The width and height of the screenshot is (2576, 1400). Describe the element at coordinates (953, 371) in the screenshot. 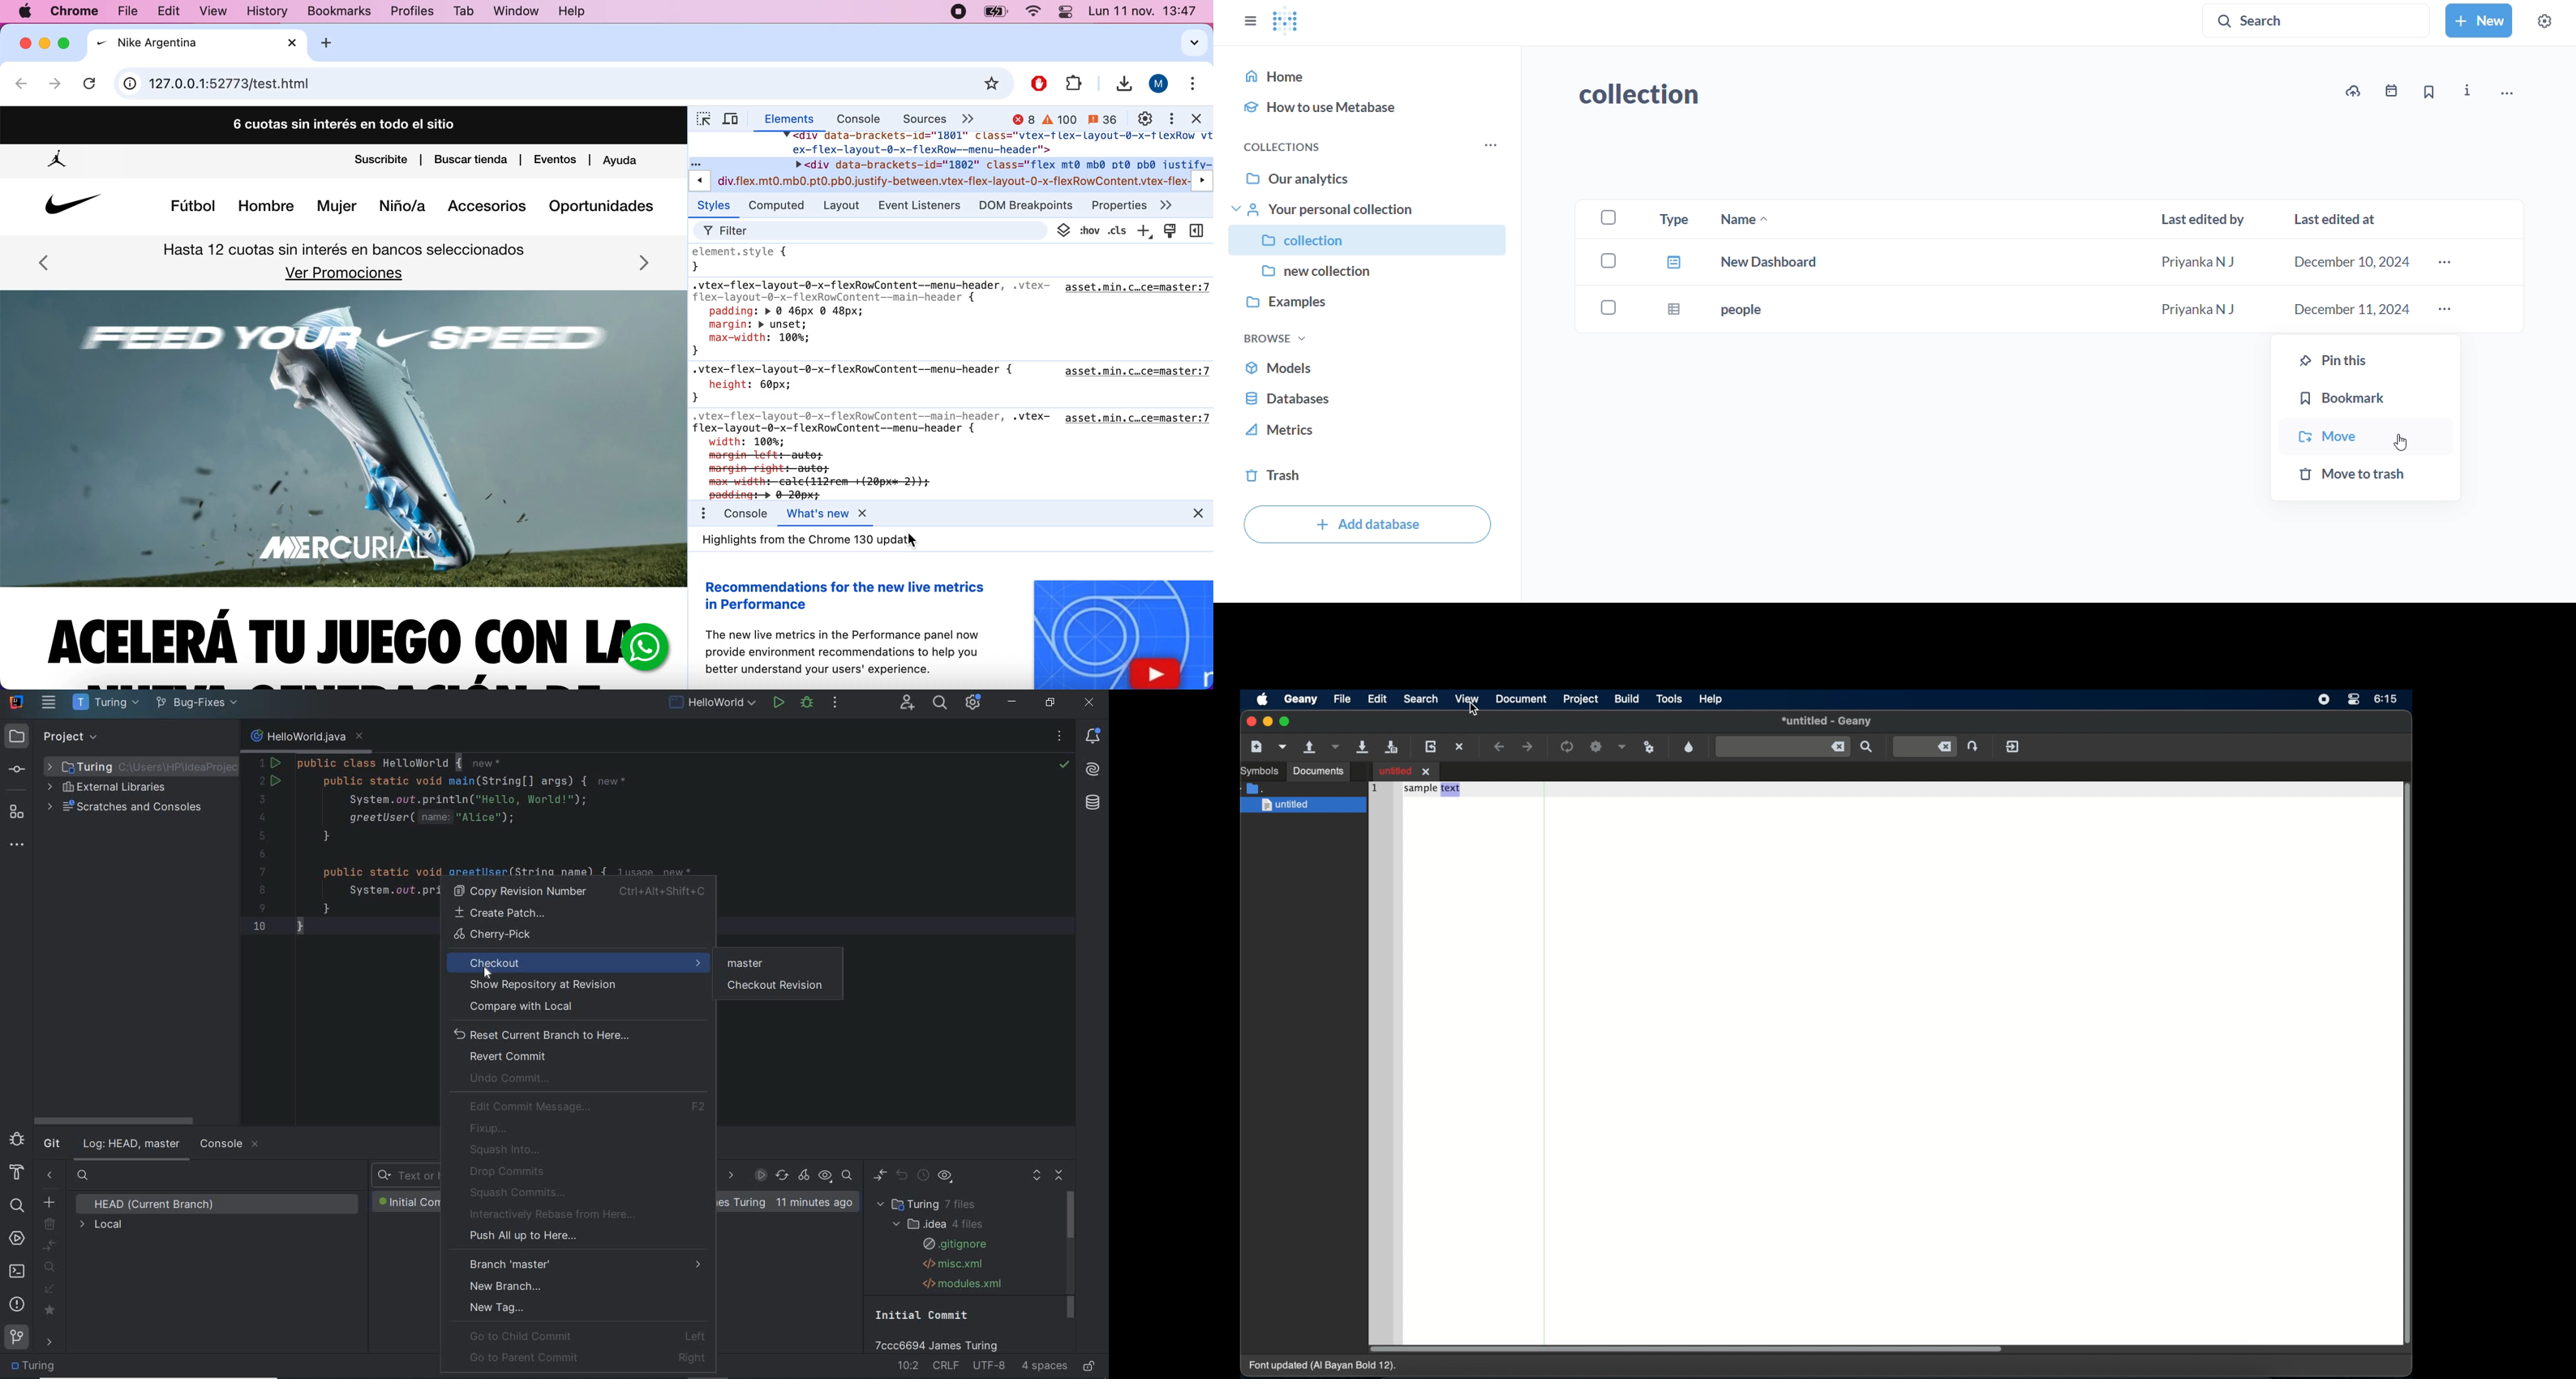

I see `inspection code` at that location.